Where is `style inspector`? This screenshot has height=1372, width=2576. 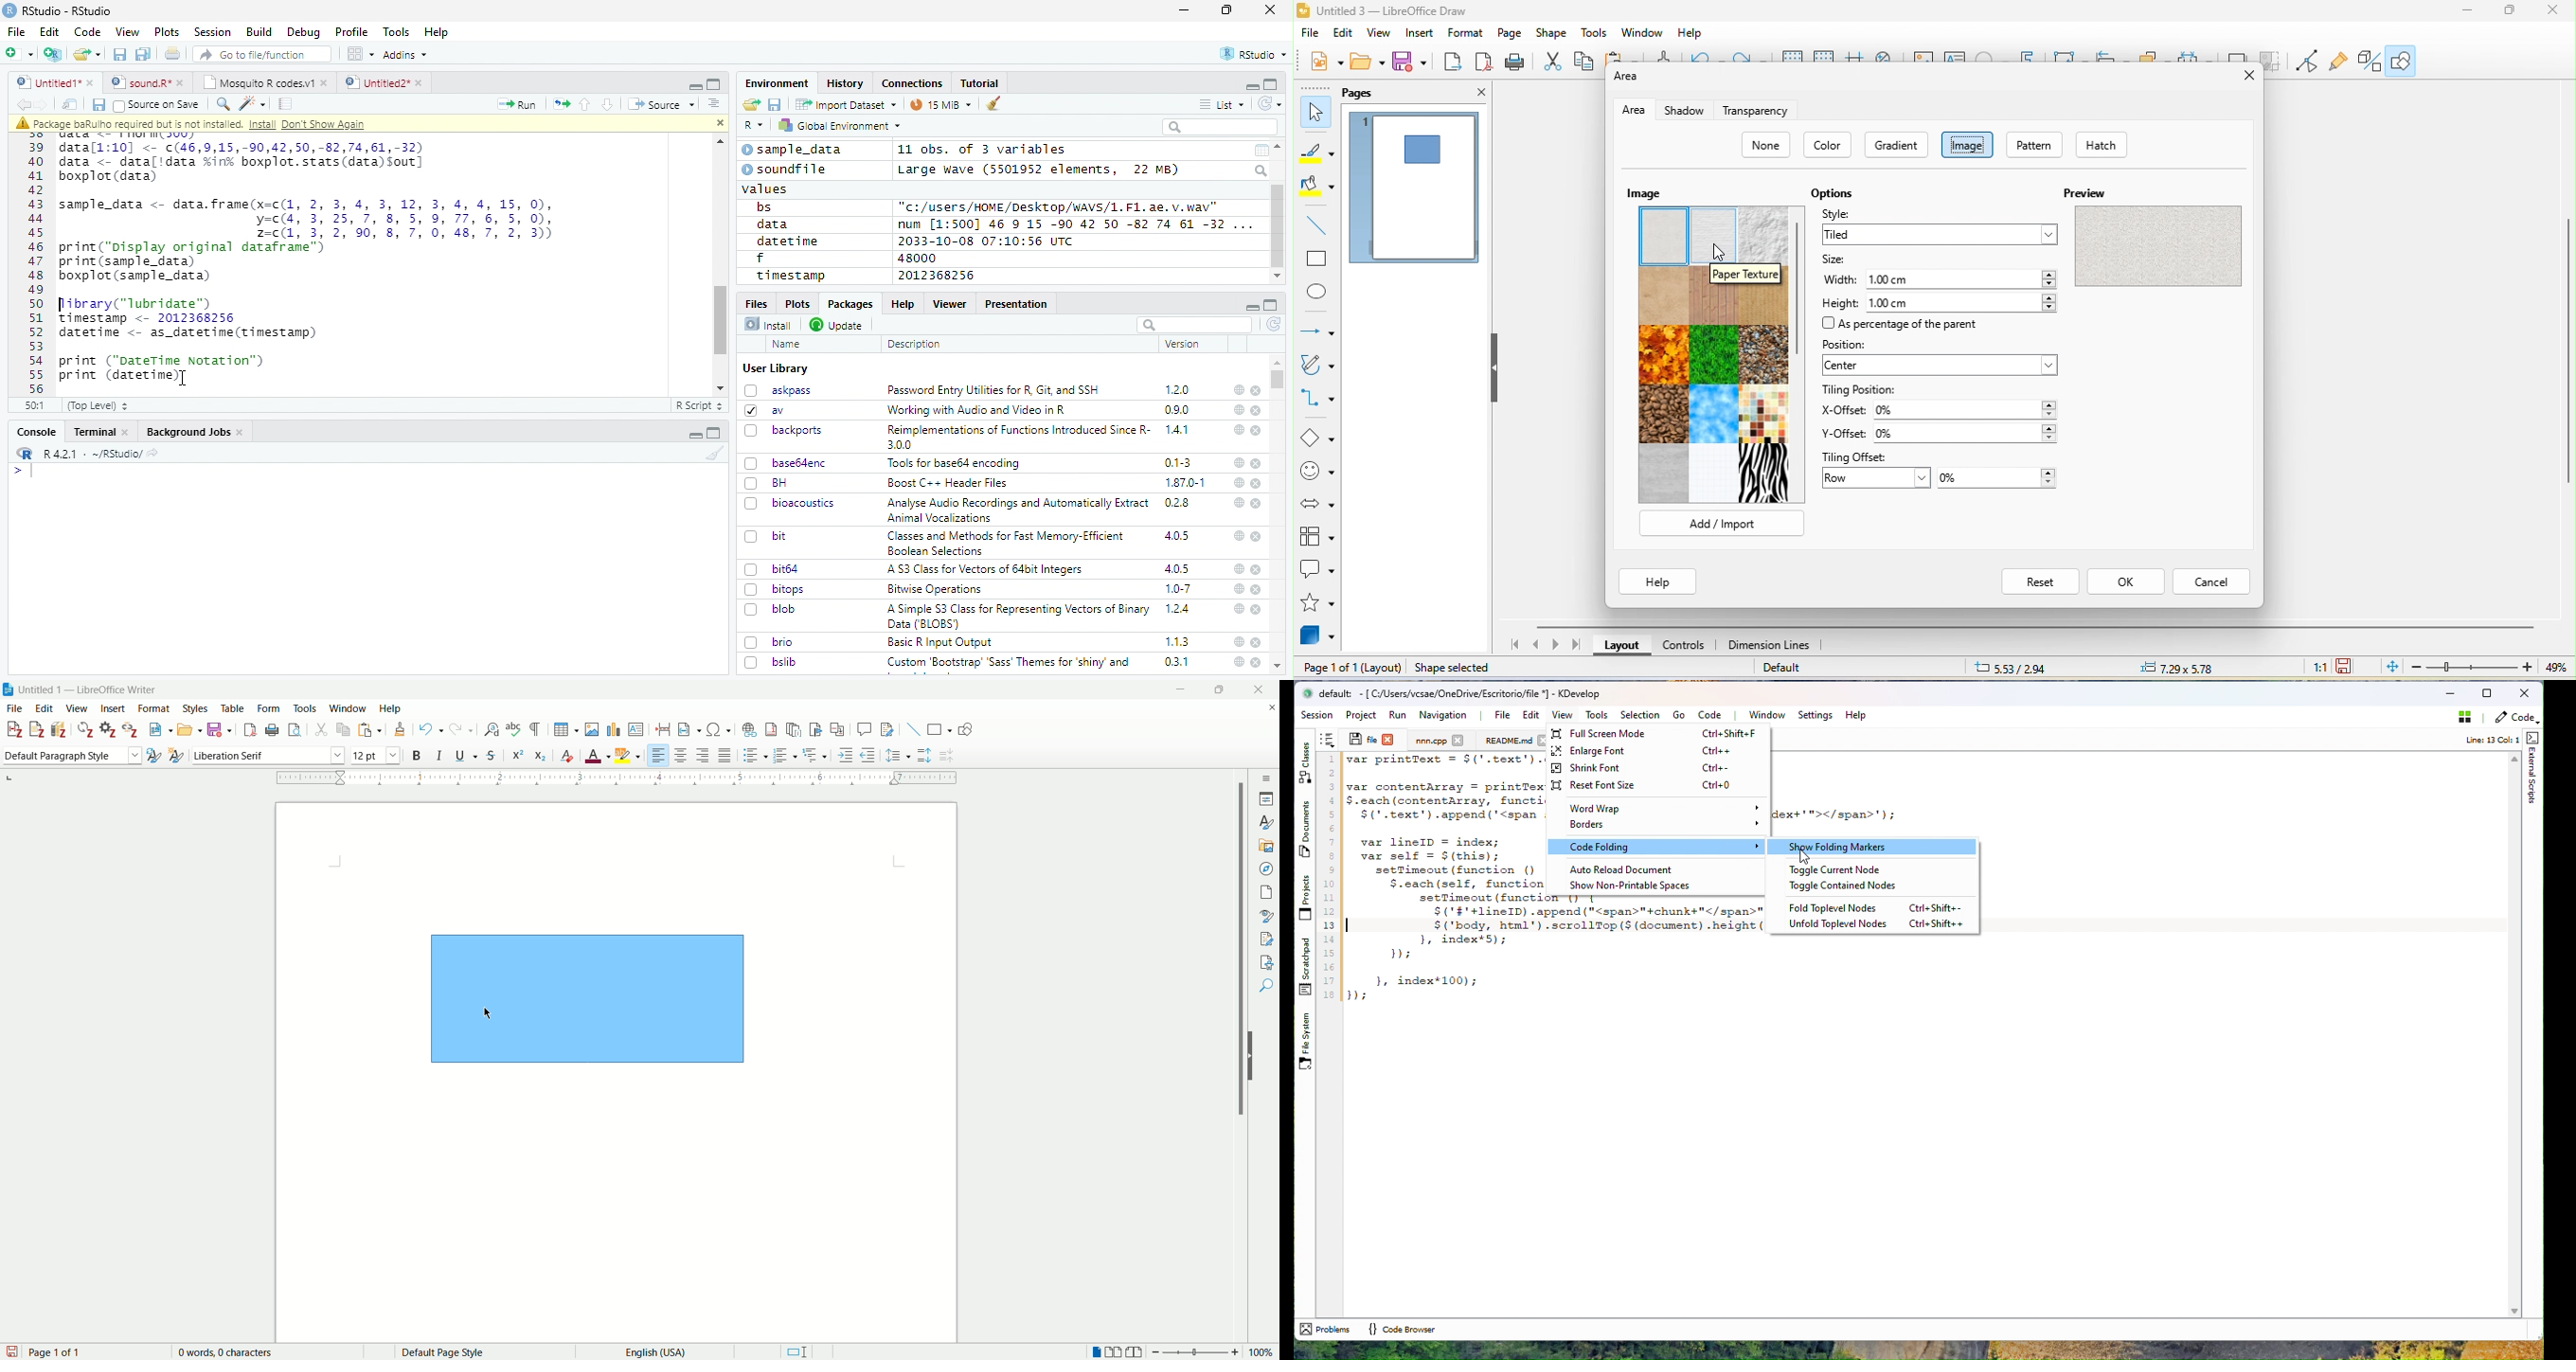
style inspector is located at coordinates (1265, 915).